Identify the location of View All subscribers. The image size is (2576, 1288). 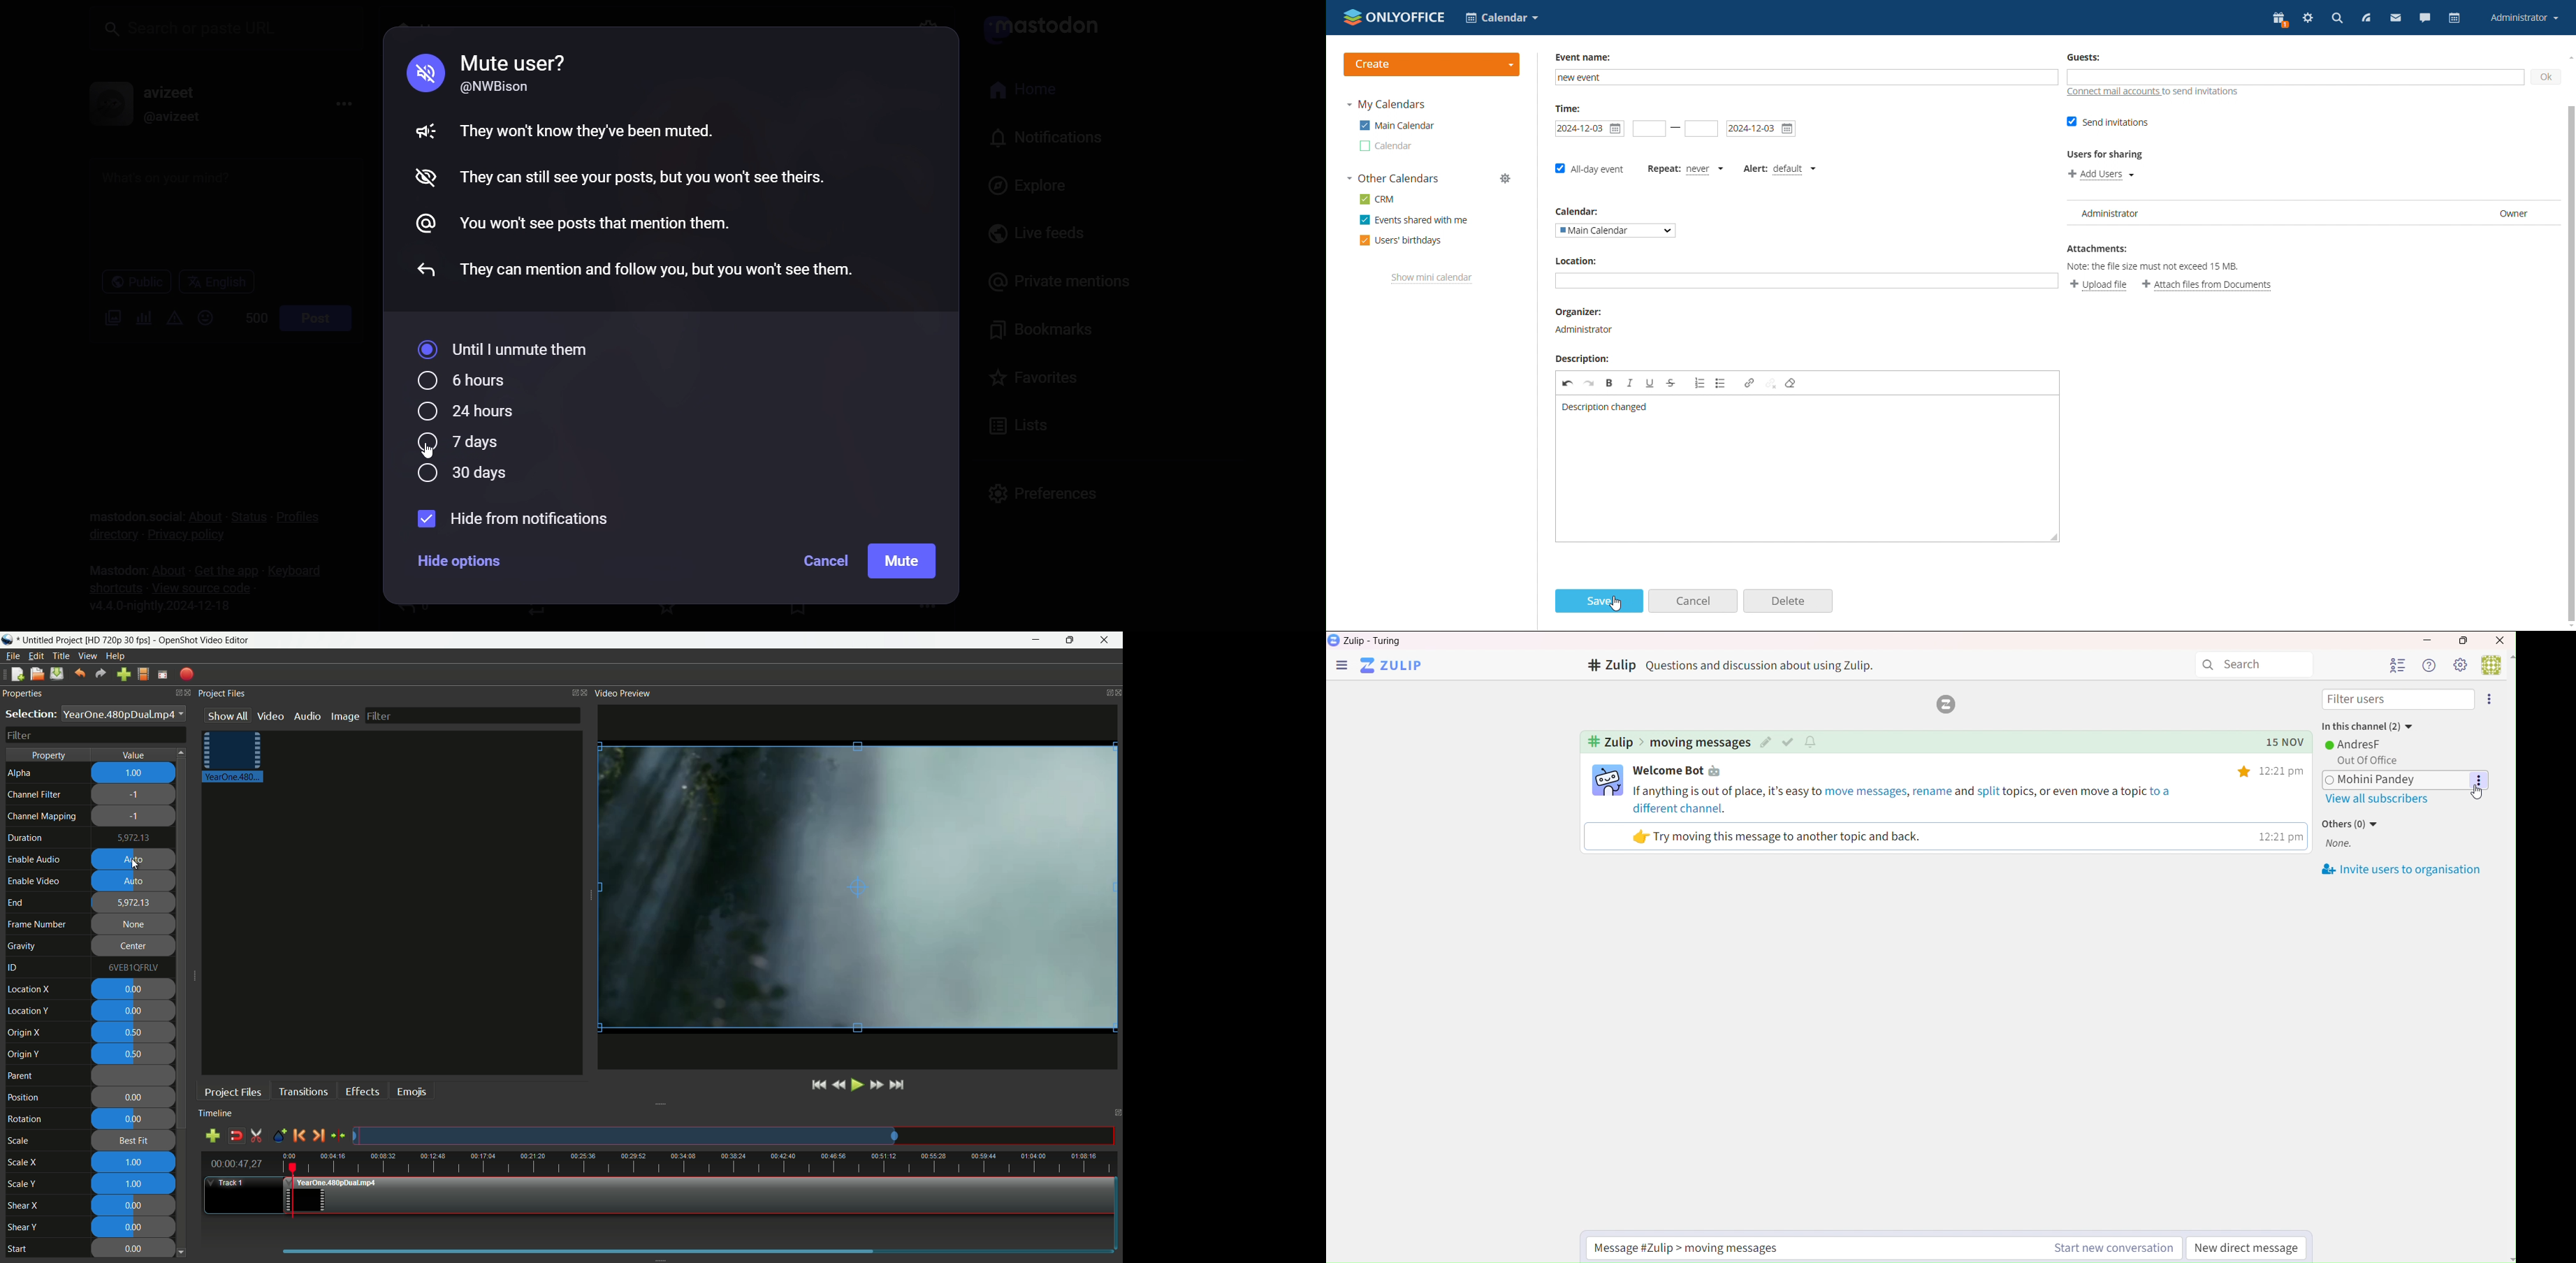
(2376, 800).